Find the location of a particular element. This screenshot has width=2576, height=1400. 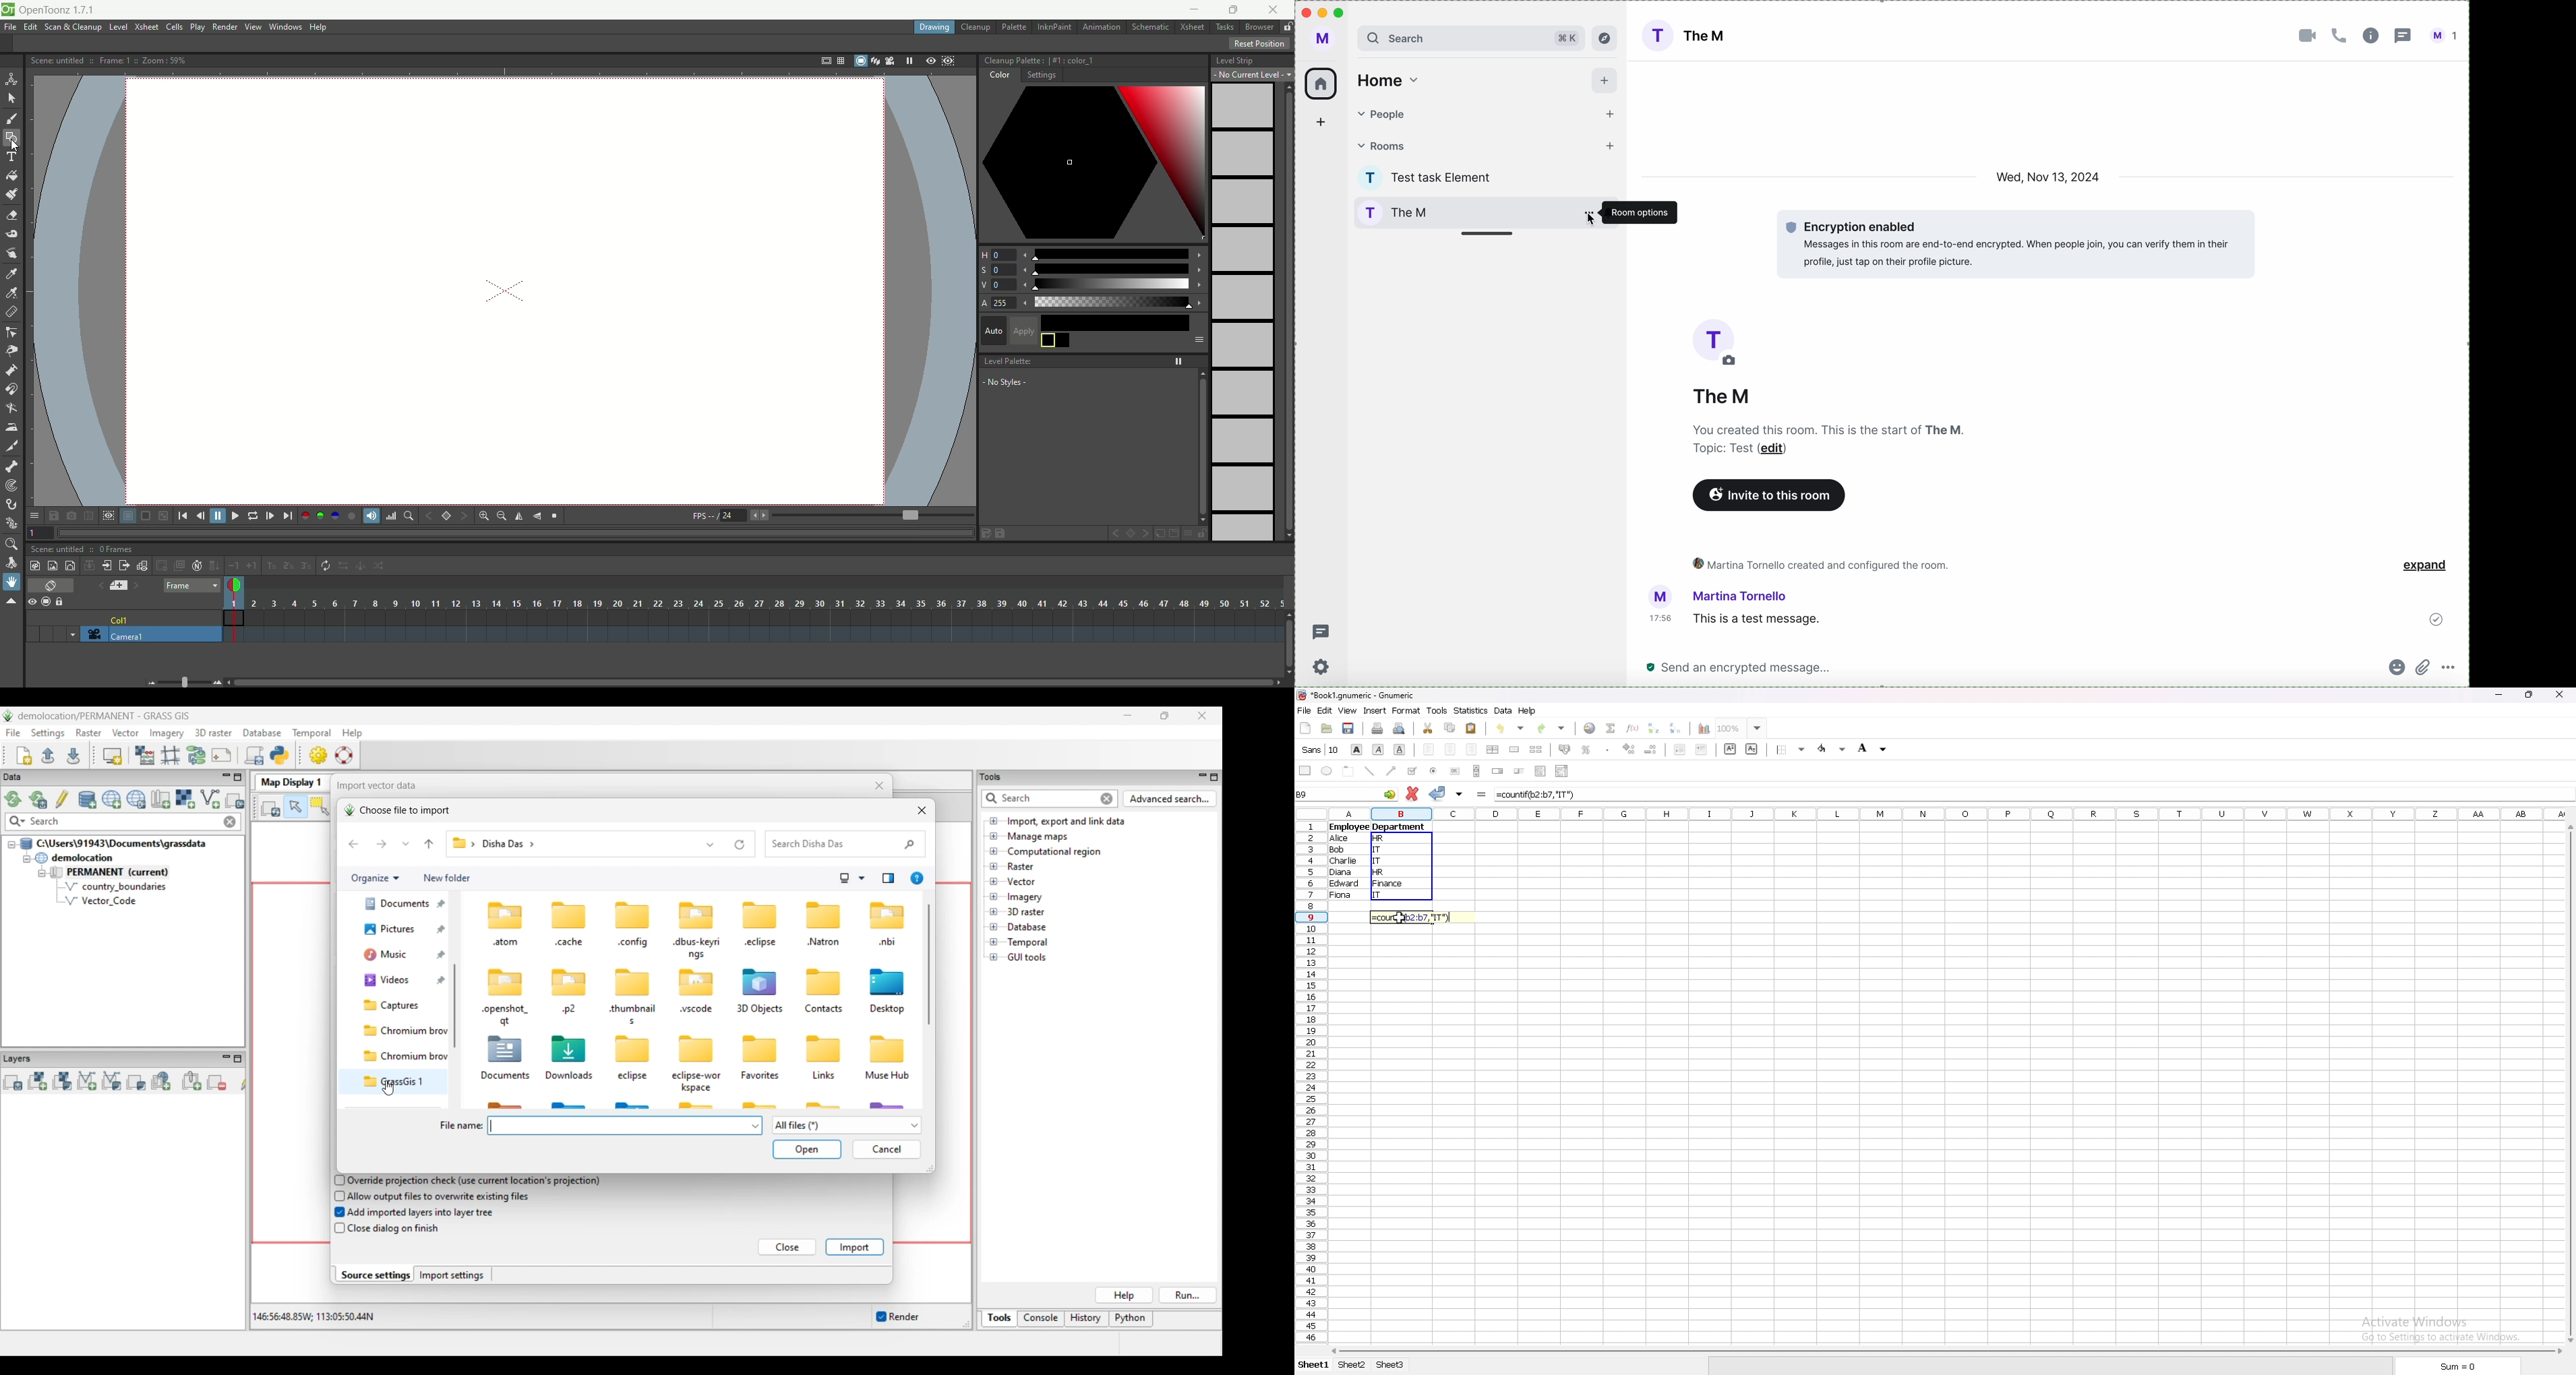

create blank drawing is located at coordinates (163, 566).